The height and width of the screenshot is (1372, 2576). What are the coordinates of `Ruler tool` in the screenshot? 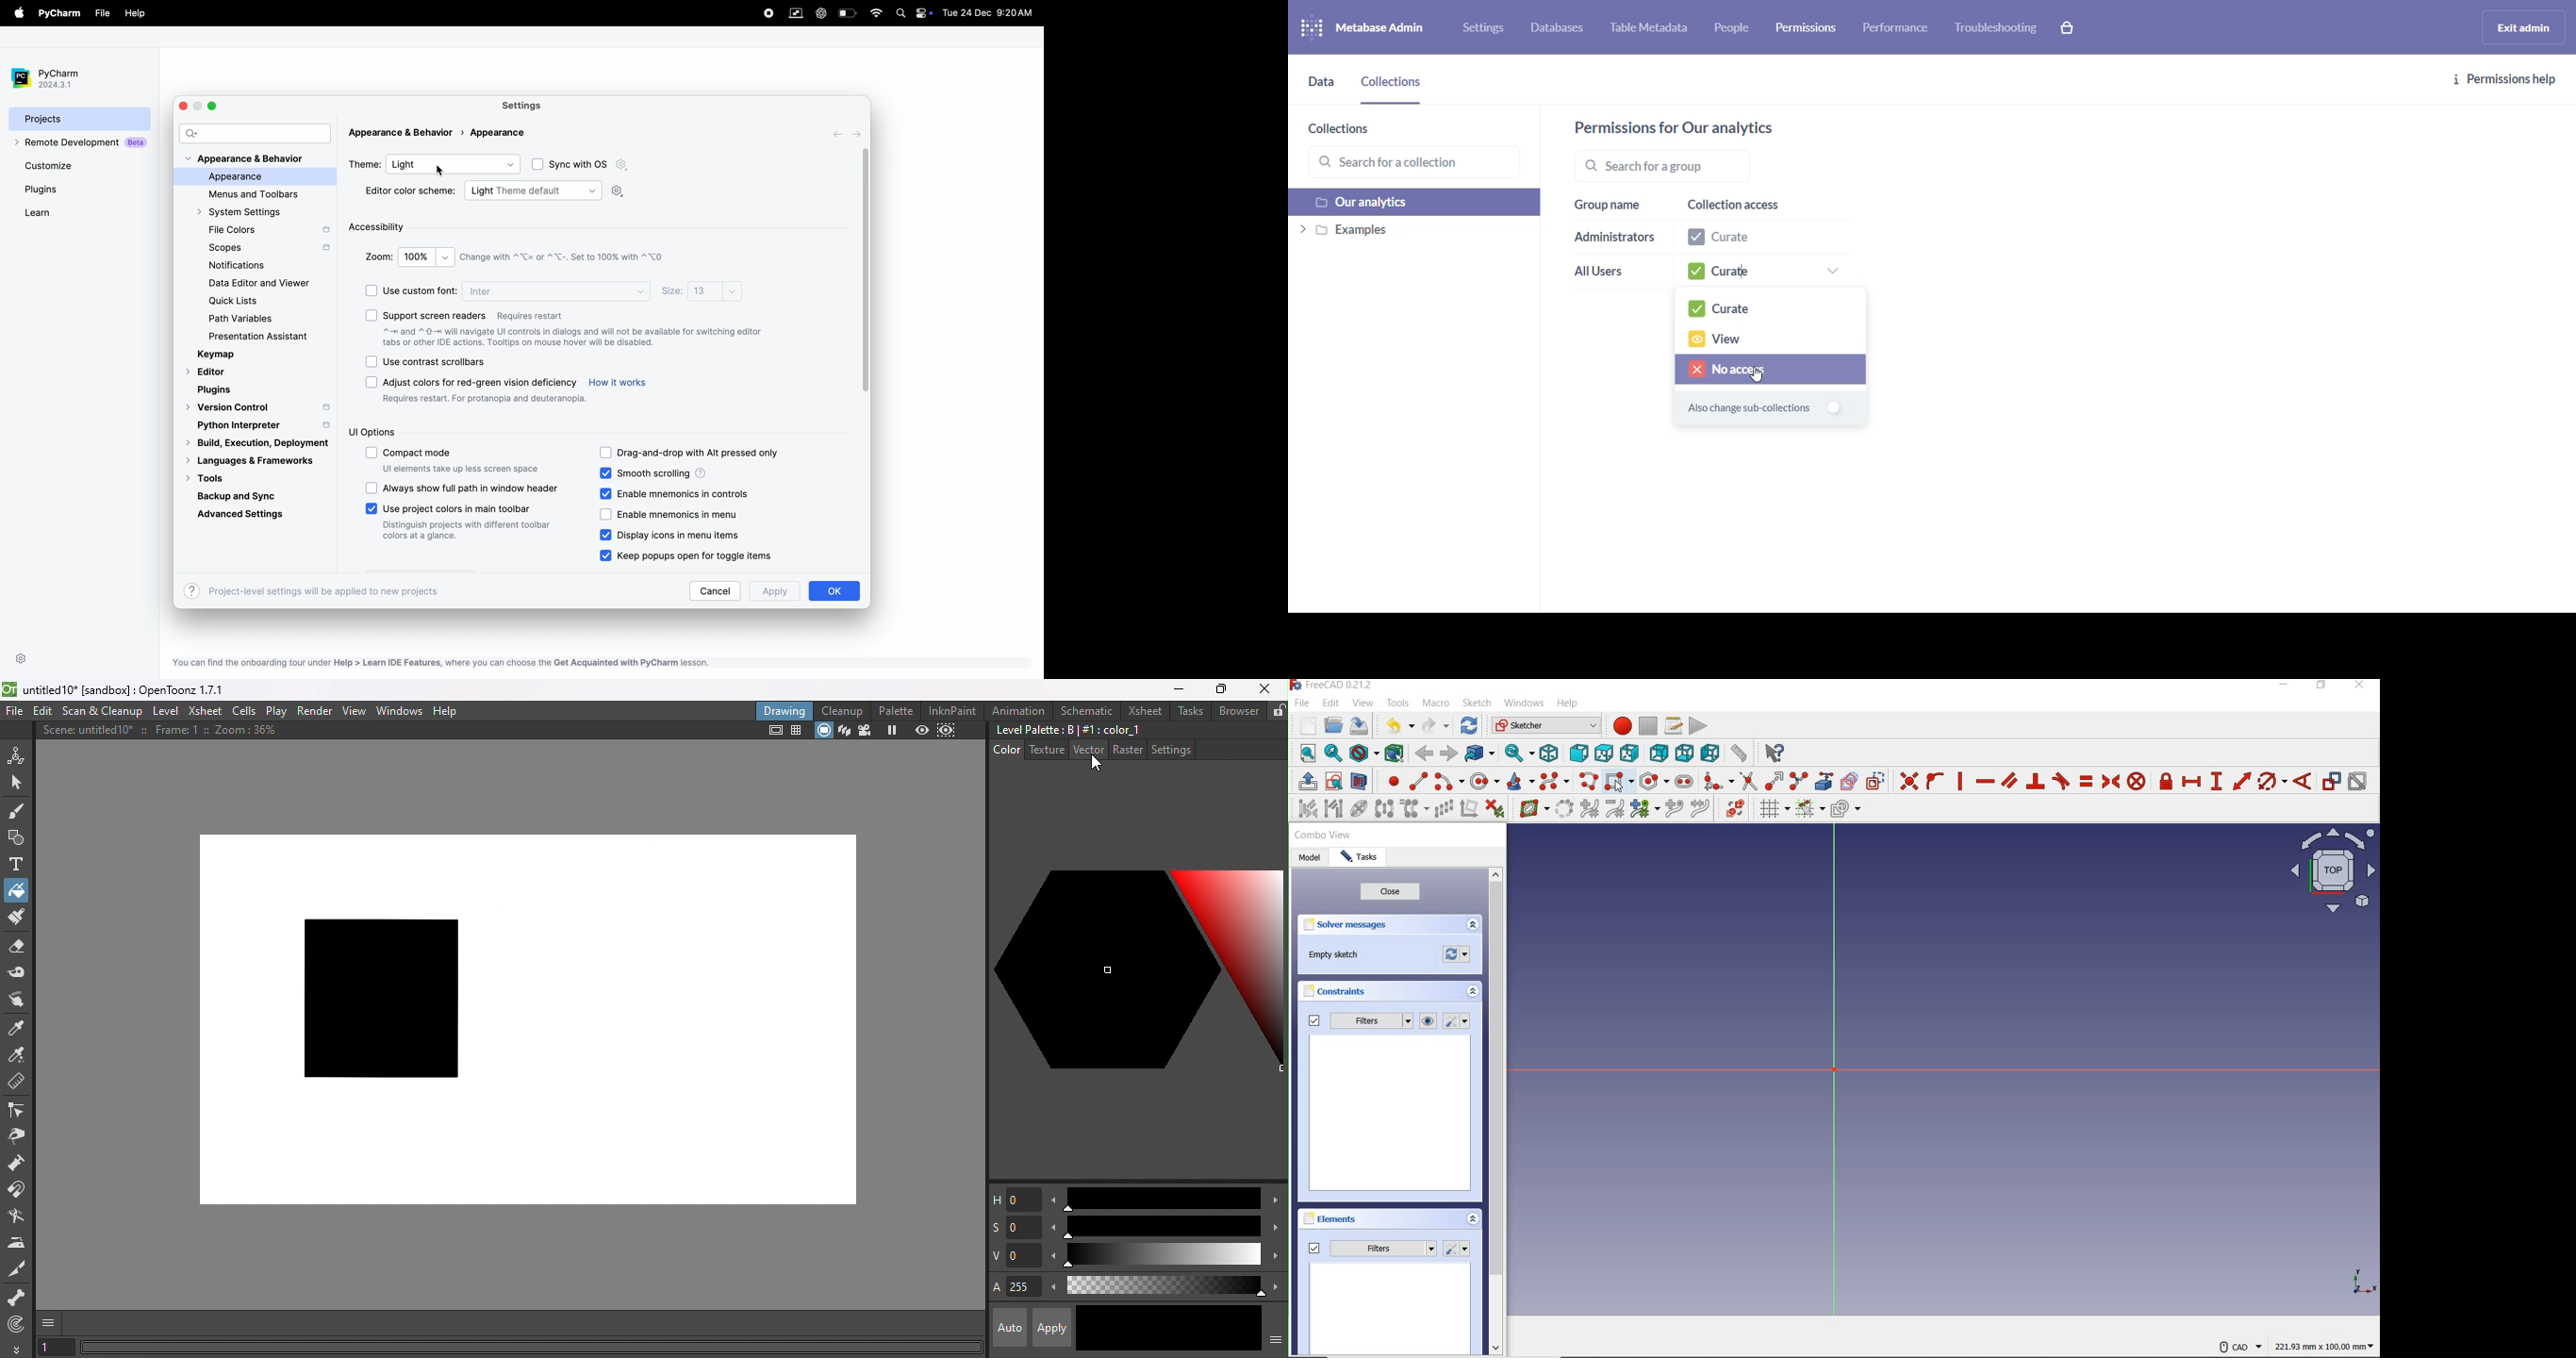 It's located at (17, 1084).